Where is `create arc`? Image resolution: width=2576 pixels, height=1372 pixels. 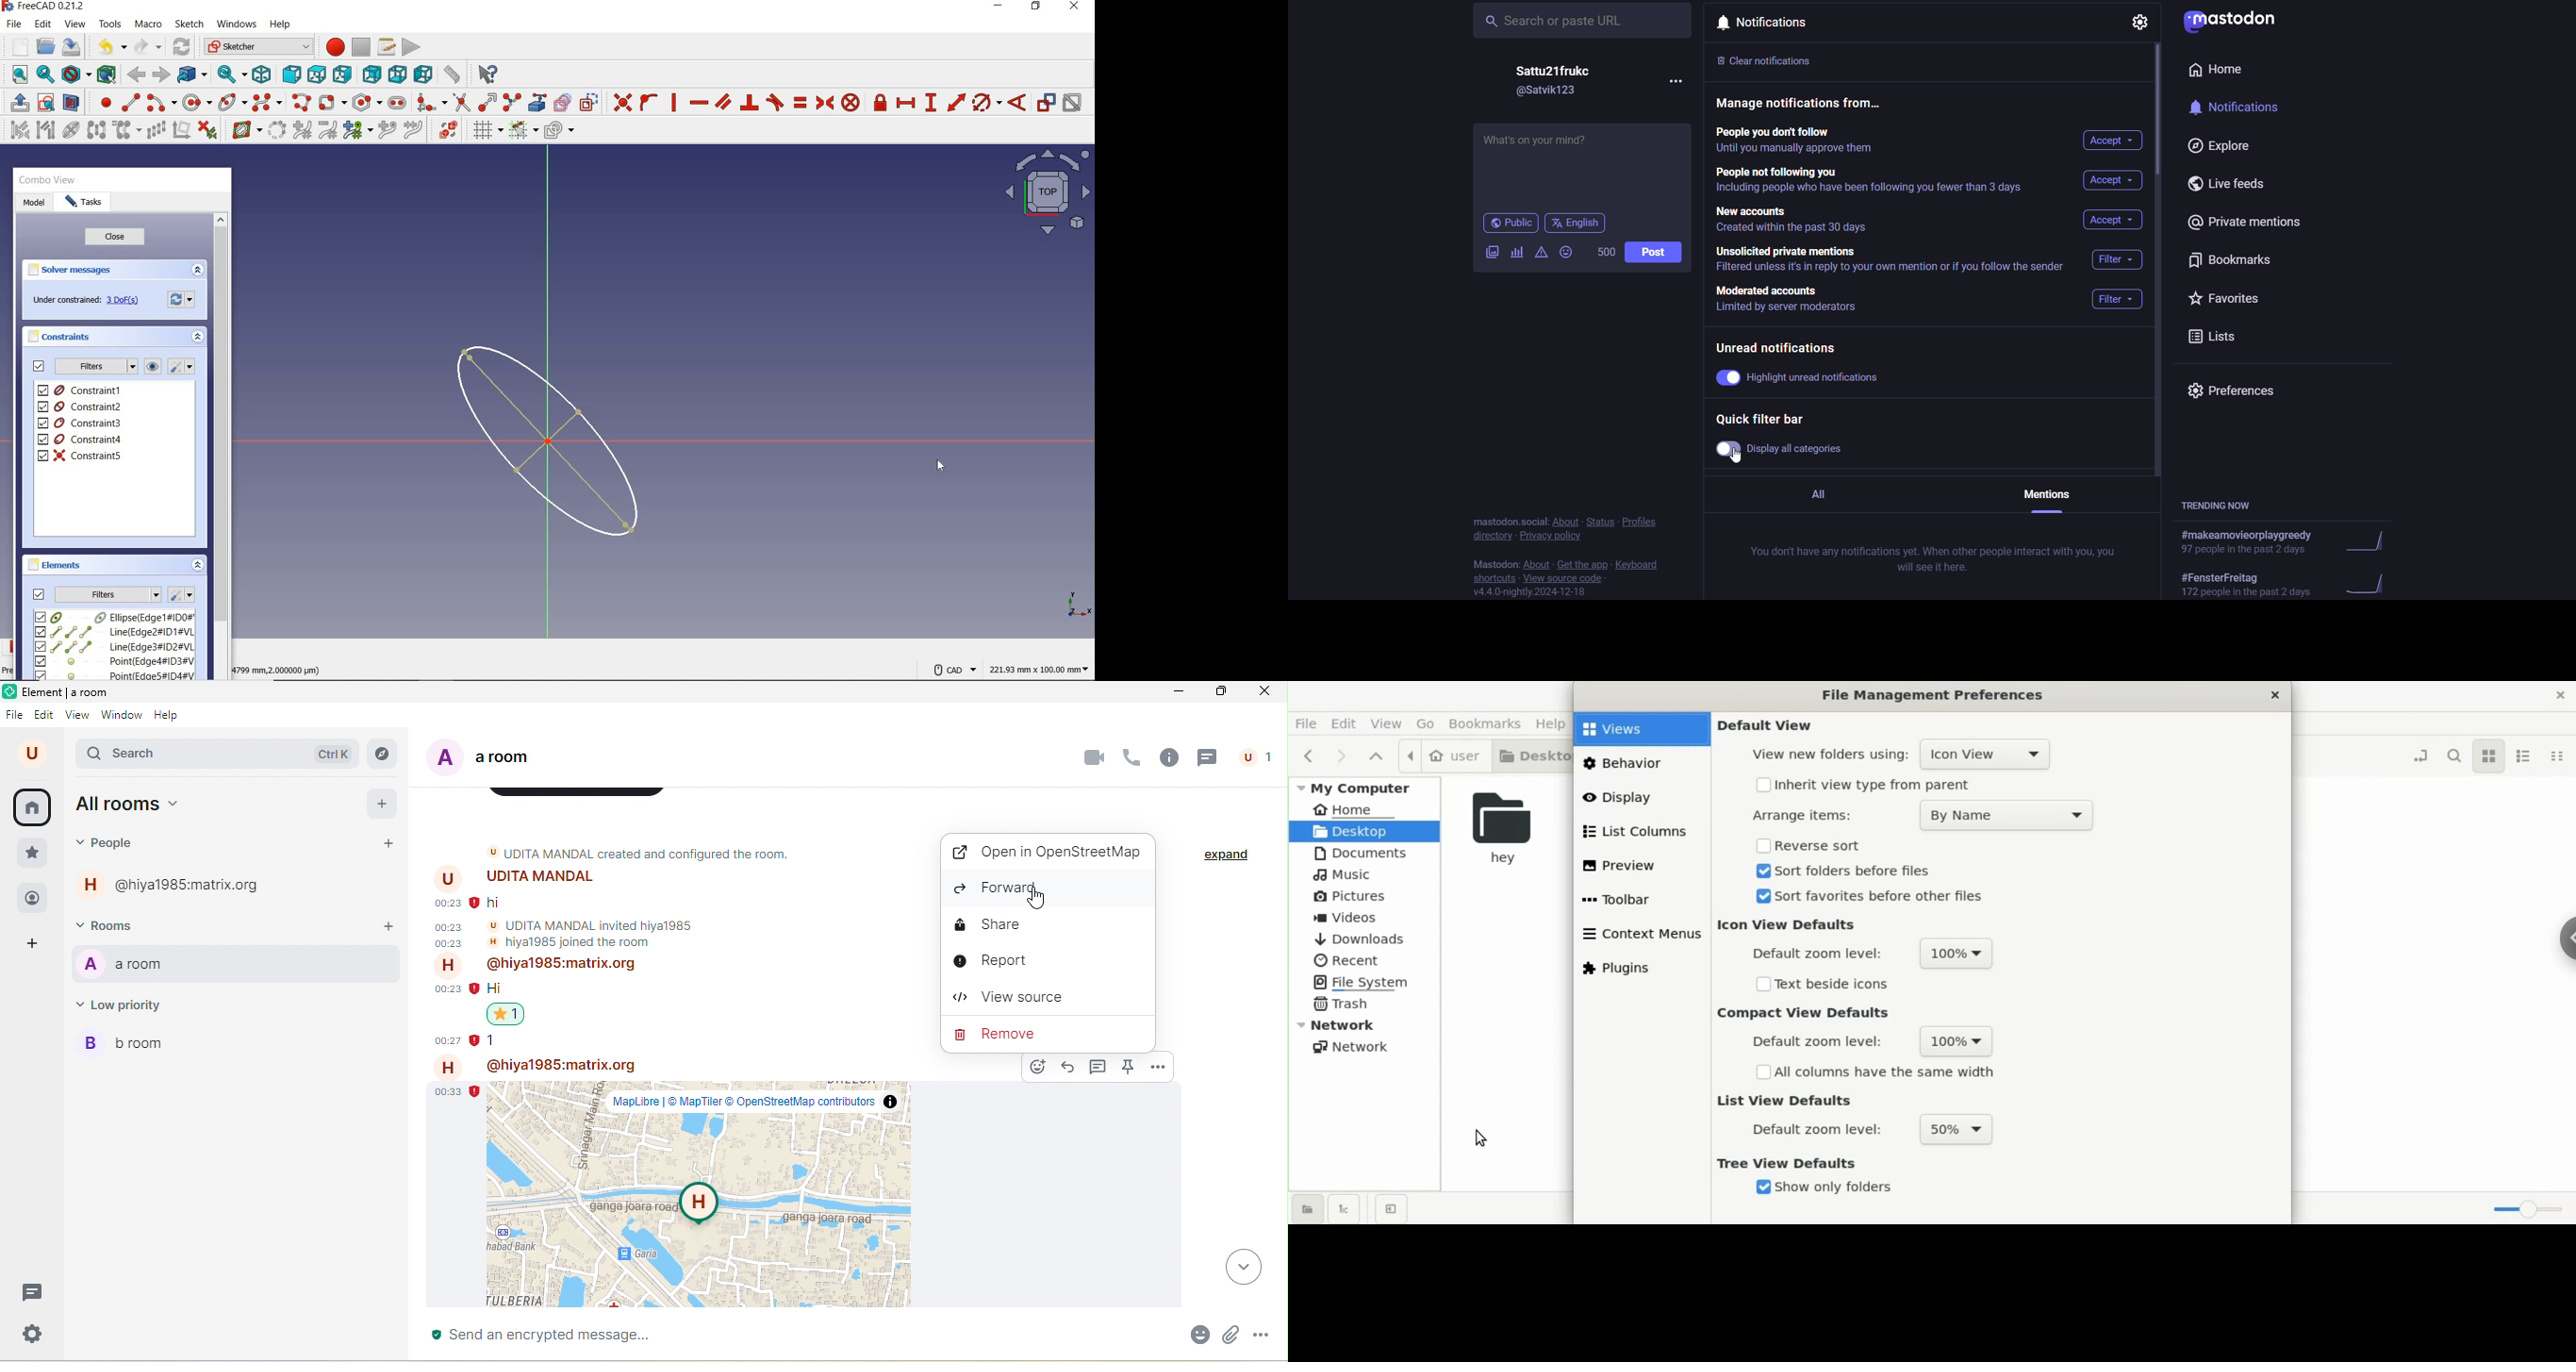 create arc is located at coordinates (162, 101).